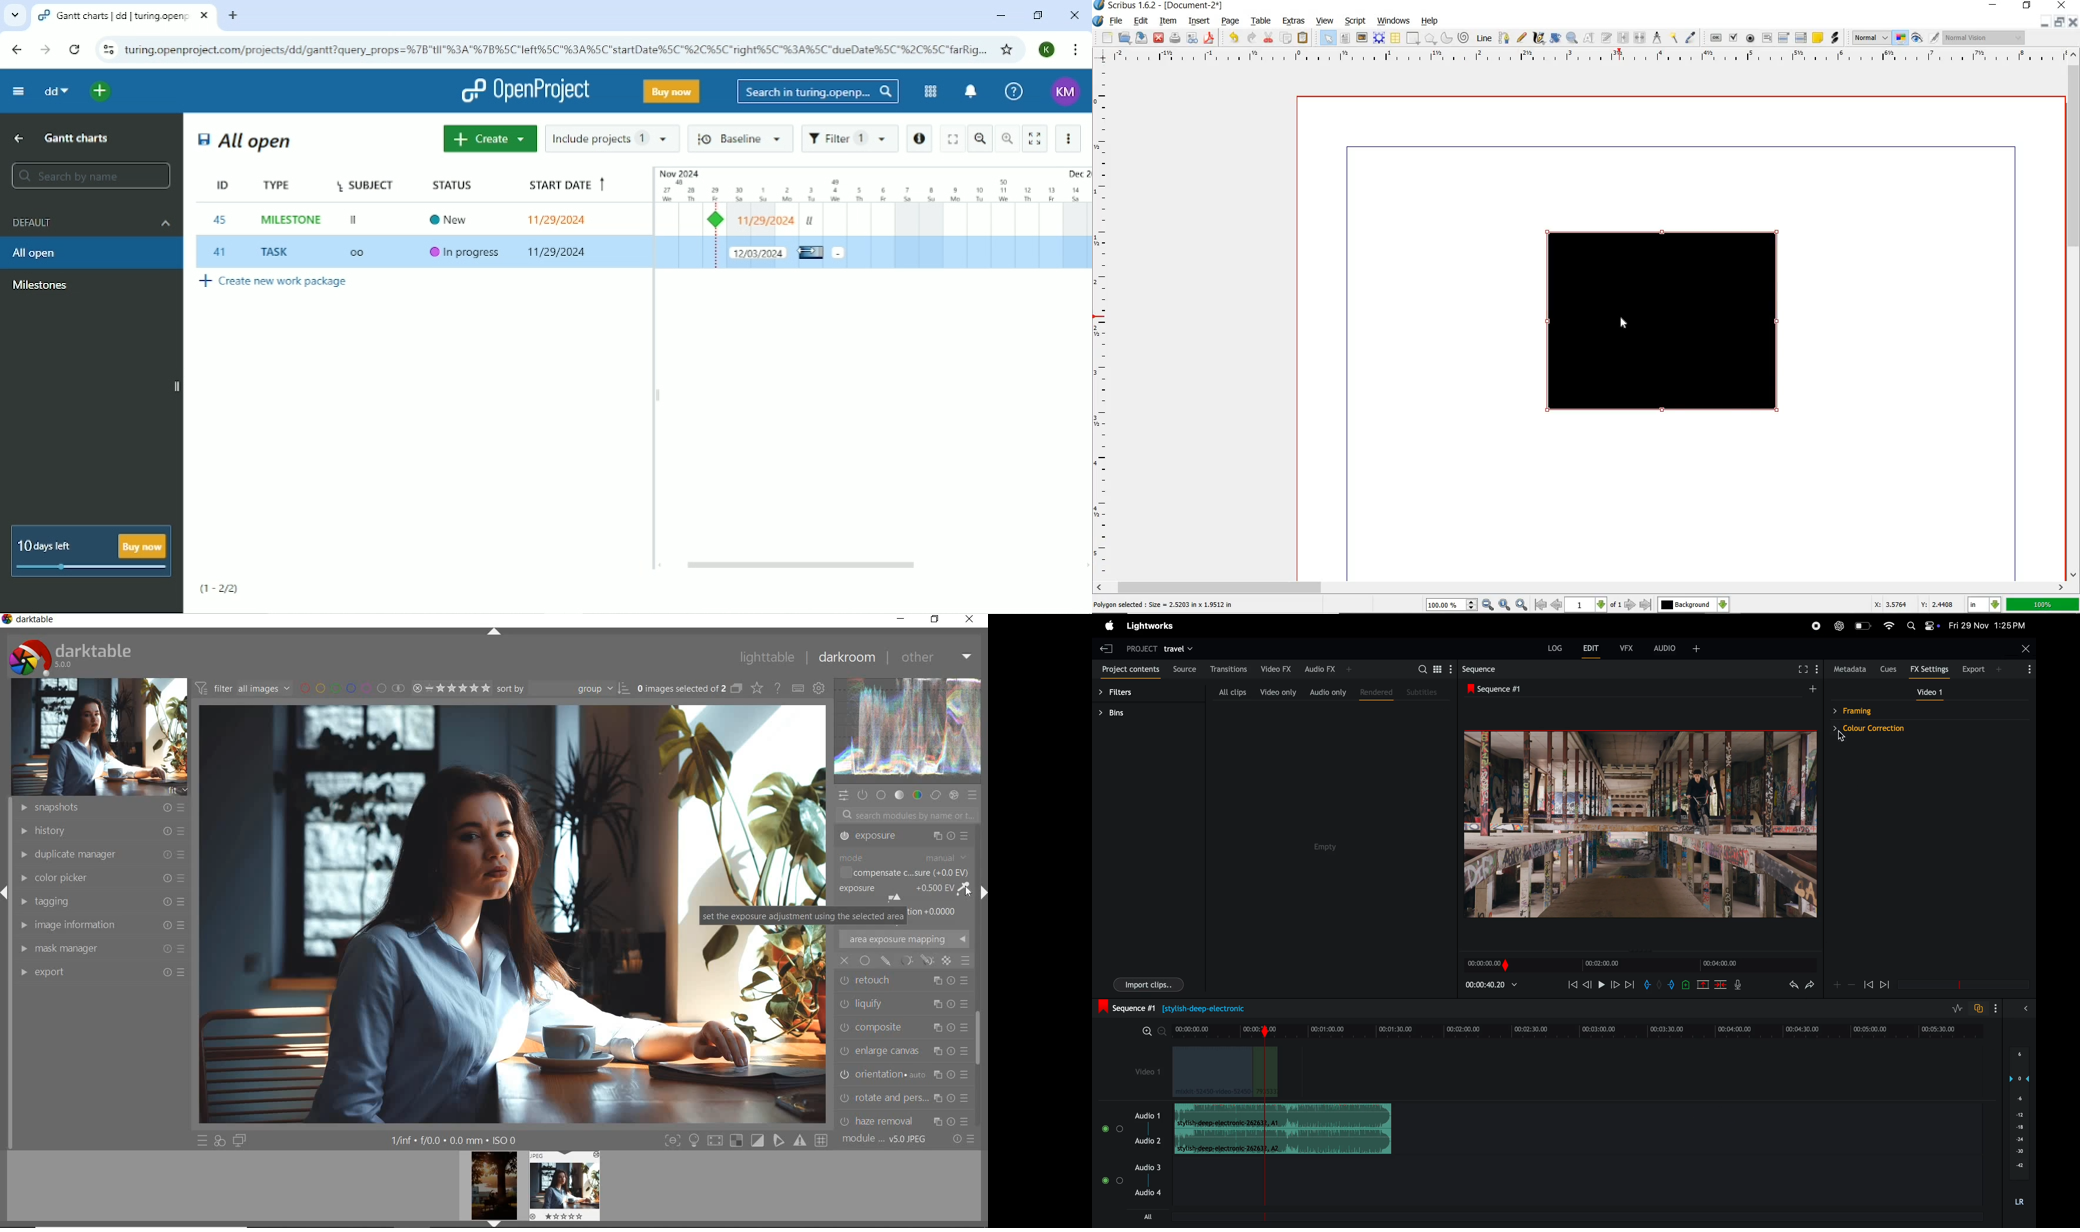  I want to click on extras, so click(1294, 21).